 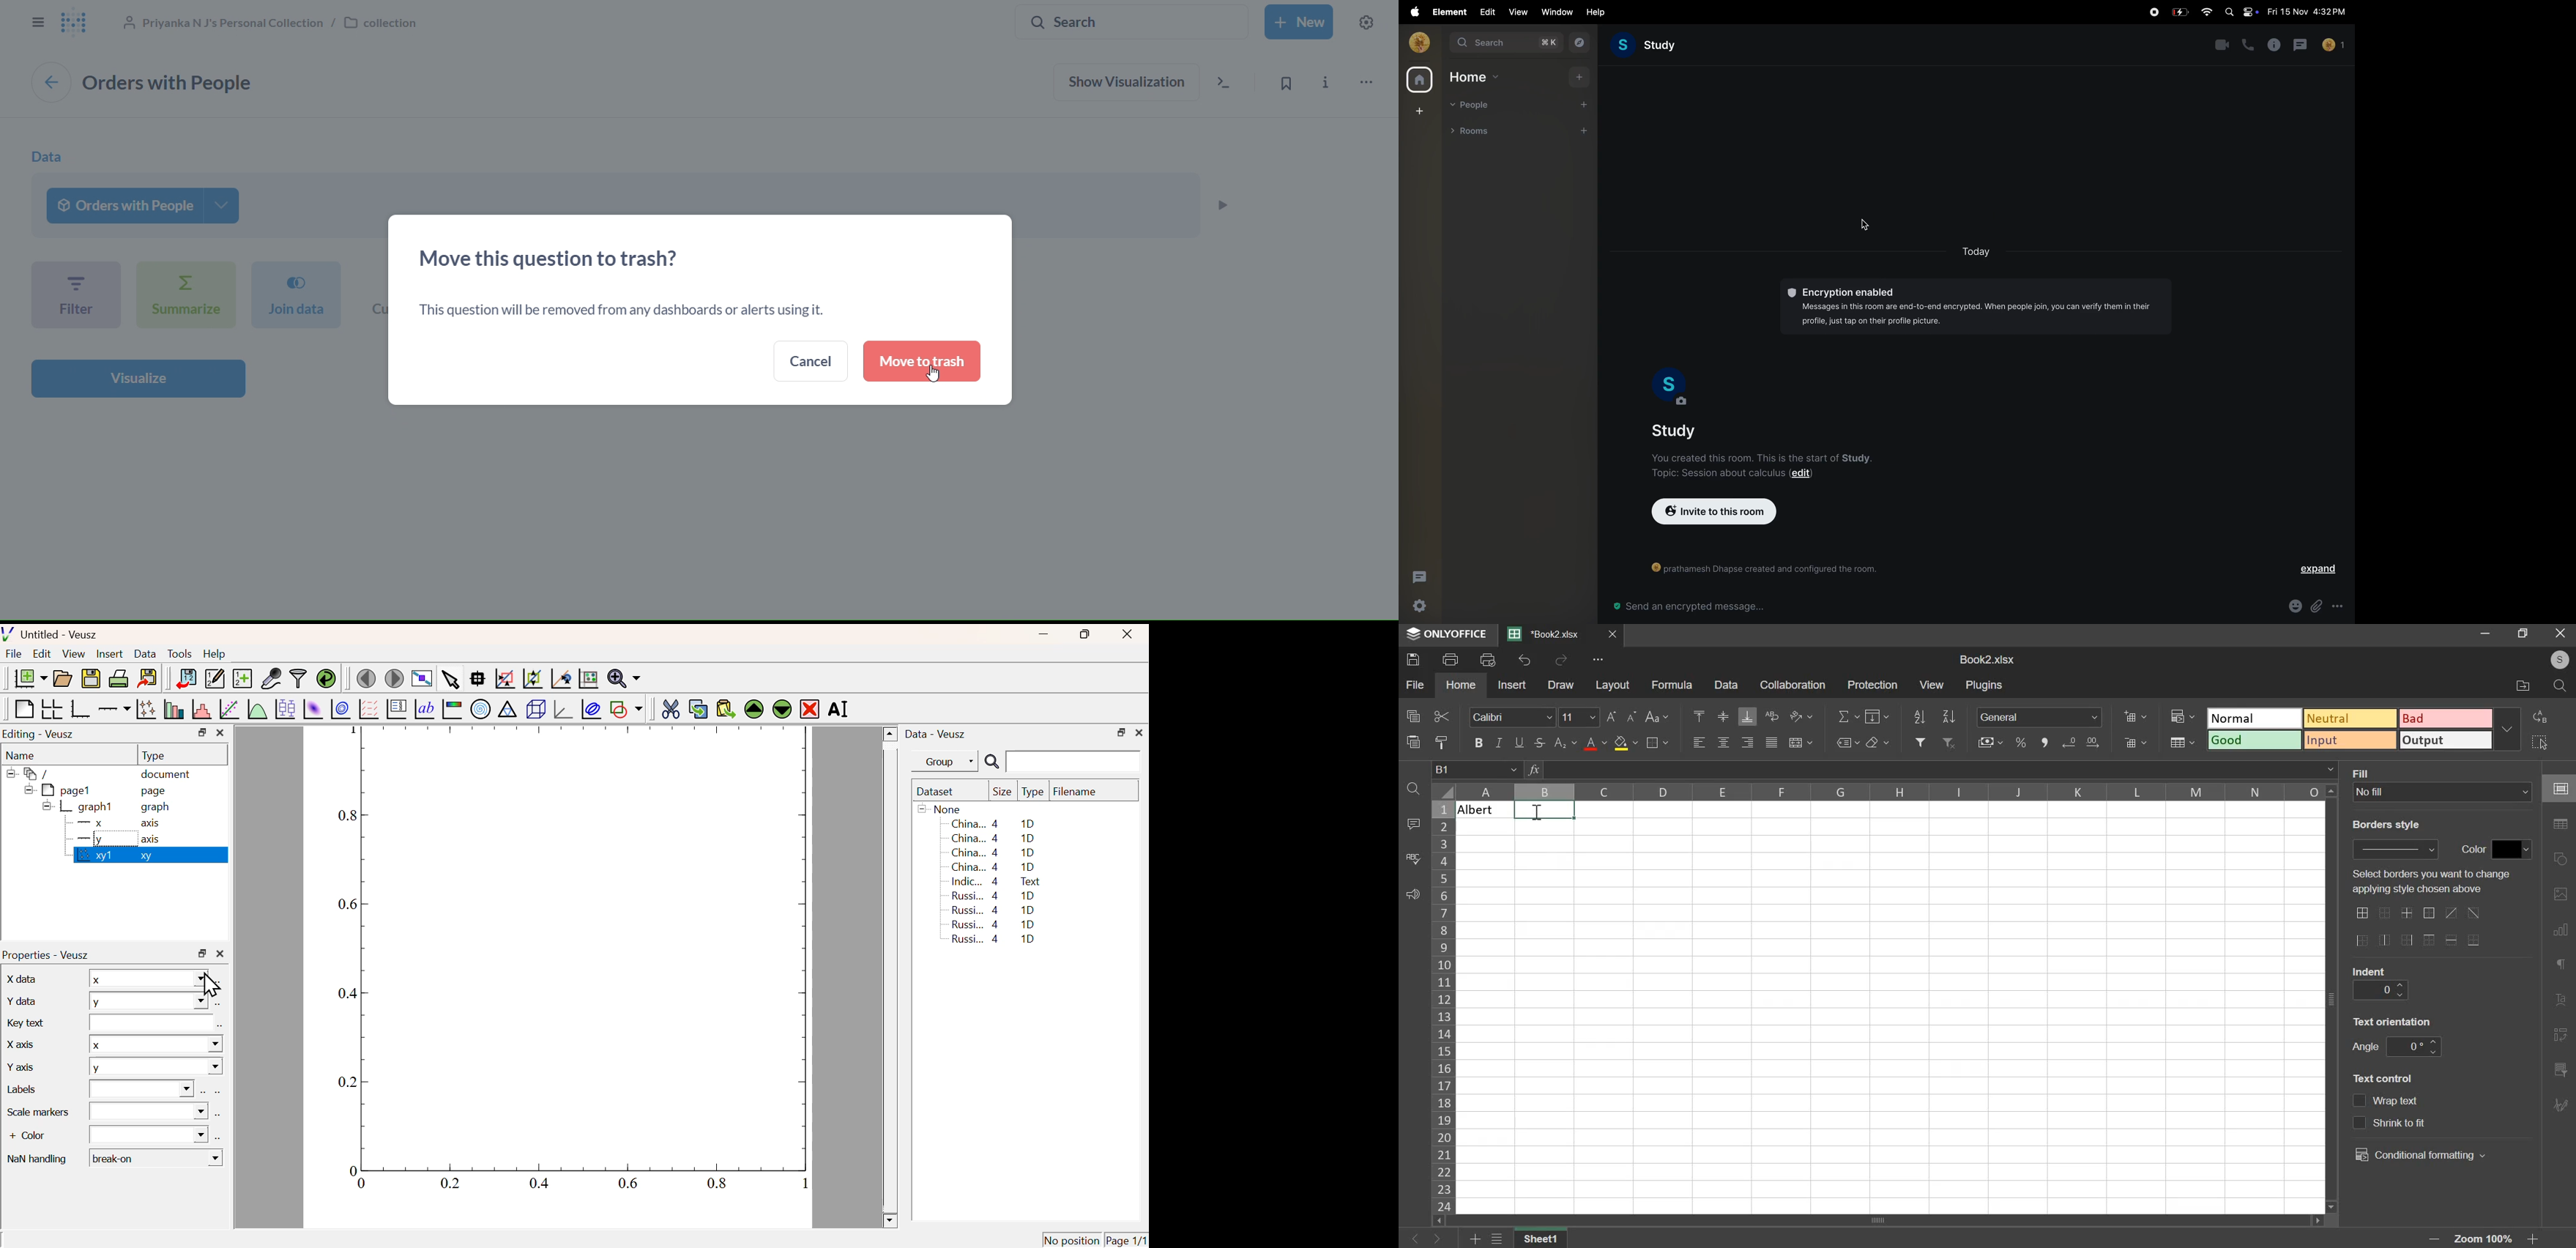 I want to click on percentage, so click(x=2021, y=742).